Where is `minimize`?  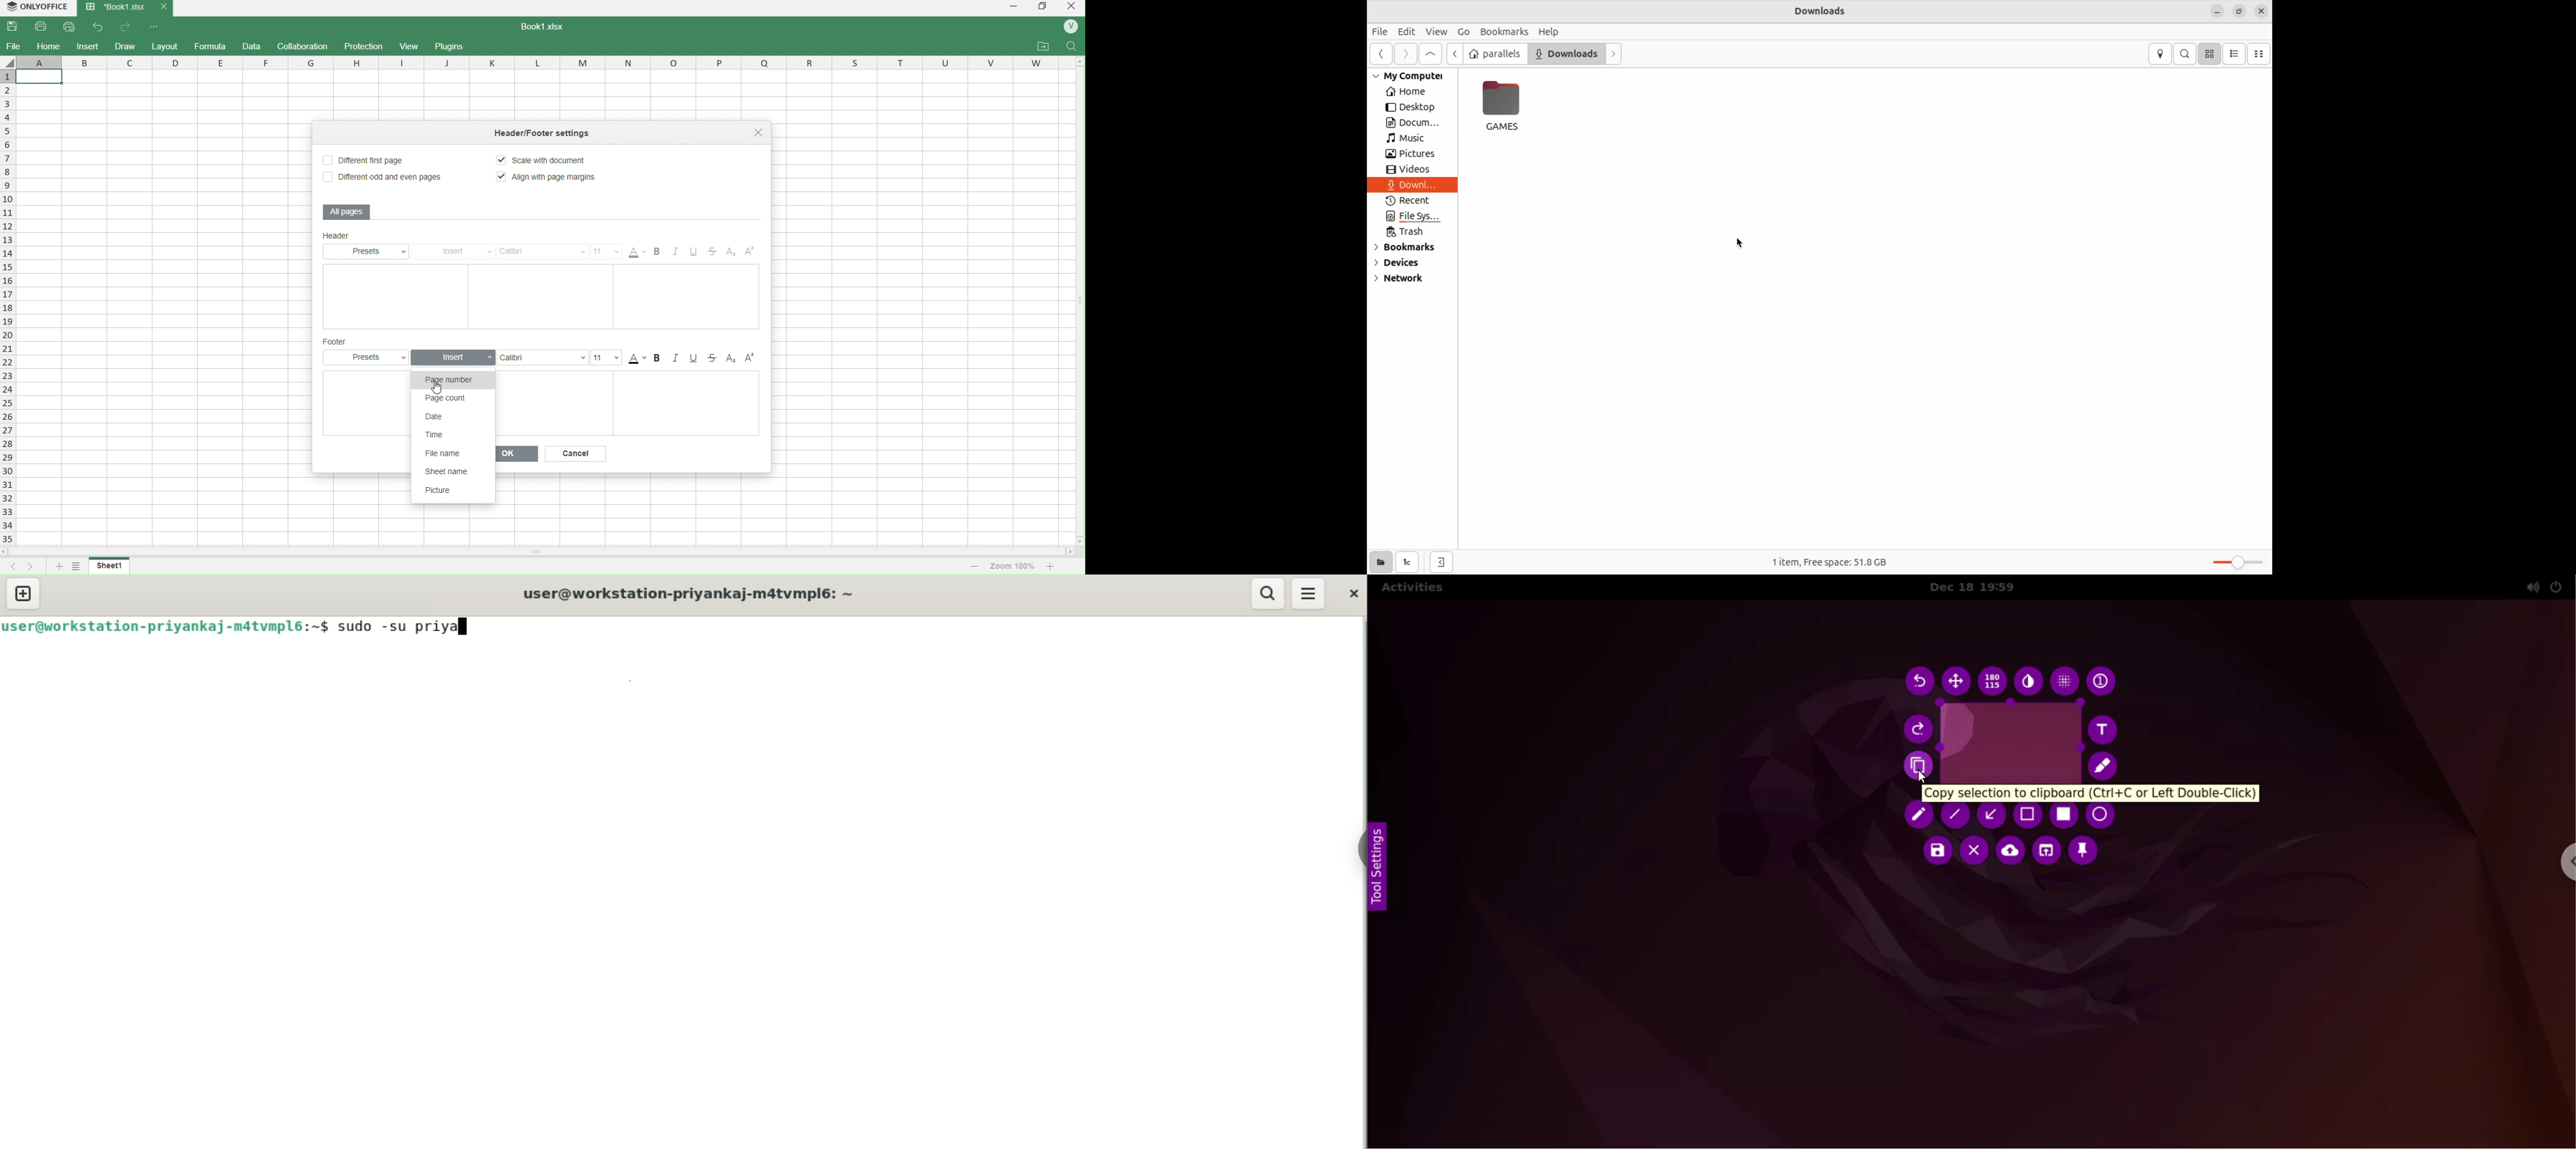 minimize is located at coordinates (2216, 13).